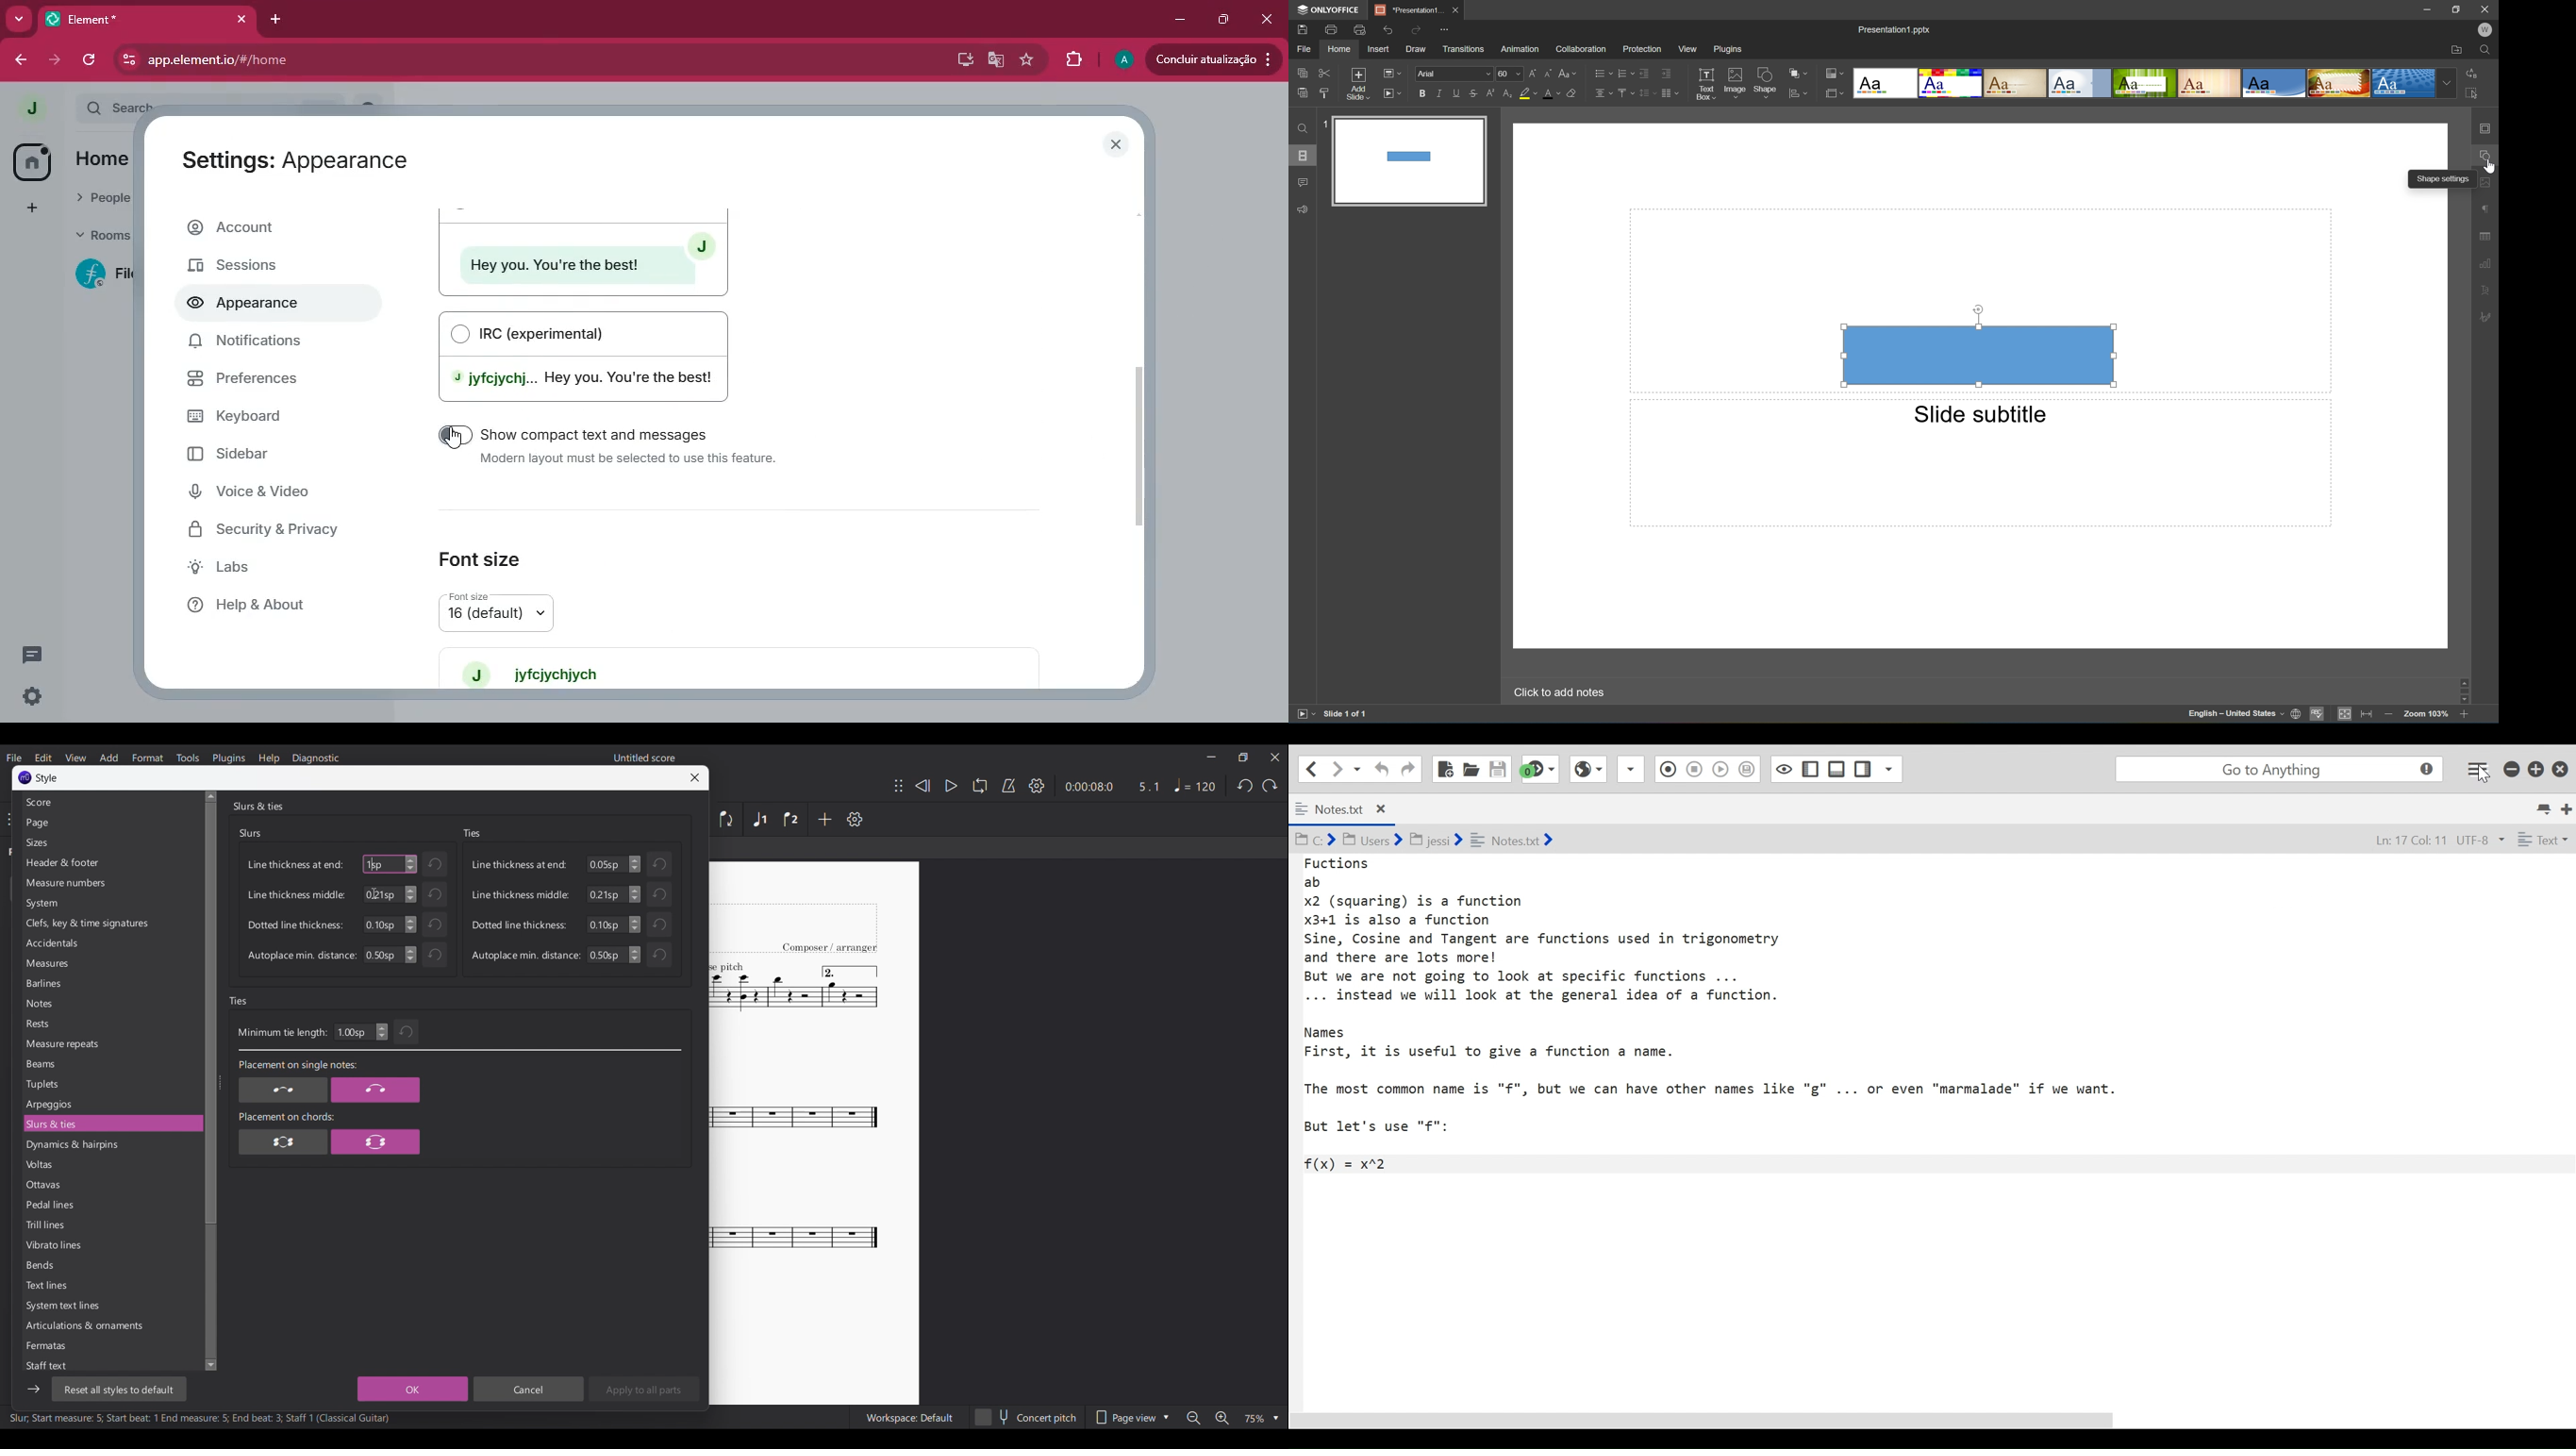 The width and height of the screenshot is (2576, 1456). What do you see at coordinates (910, 1417) in the screenshot?
I see `Workspace: Default` at bounding box center [910, 1417].